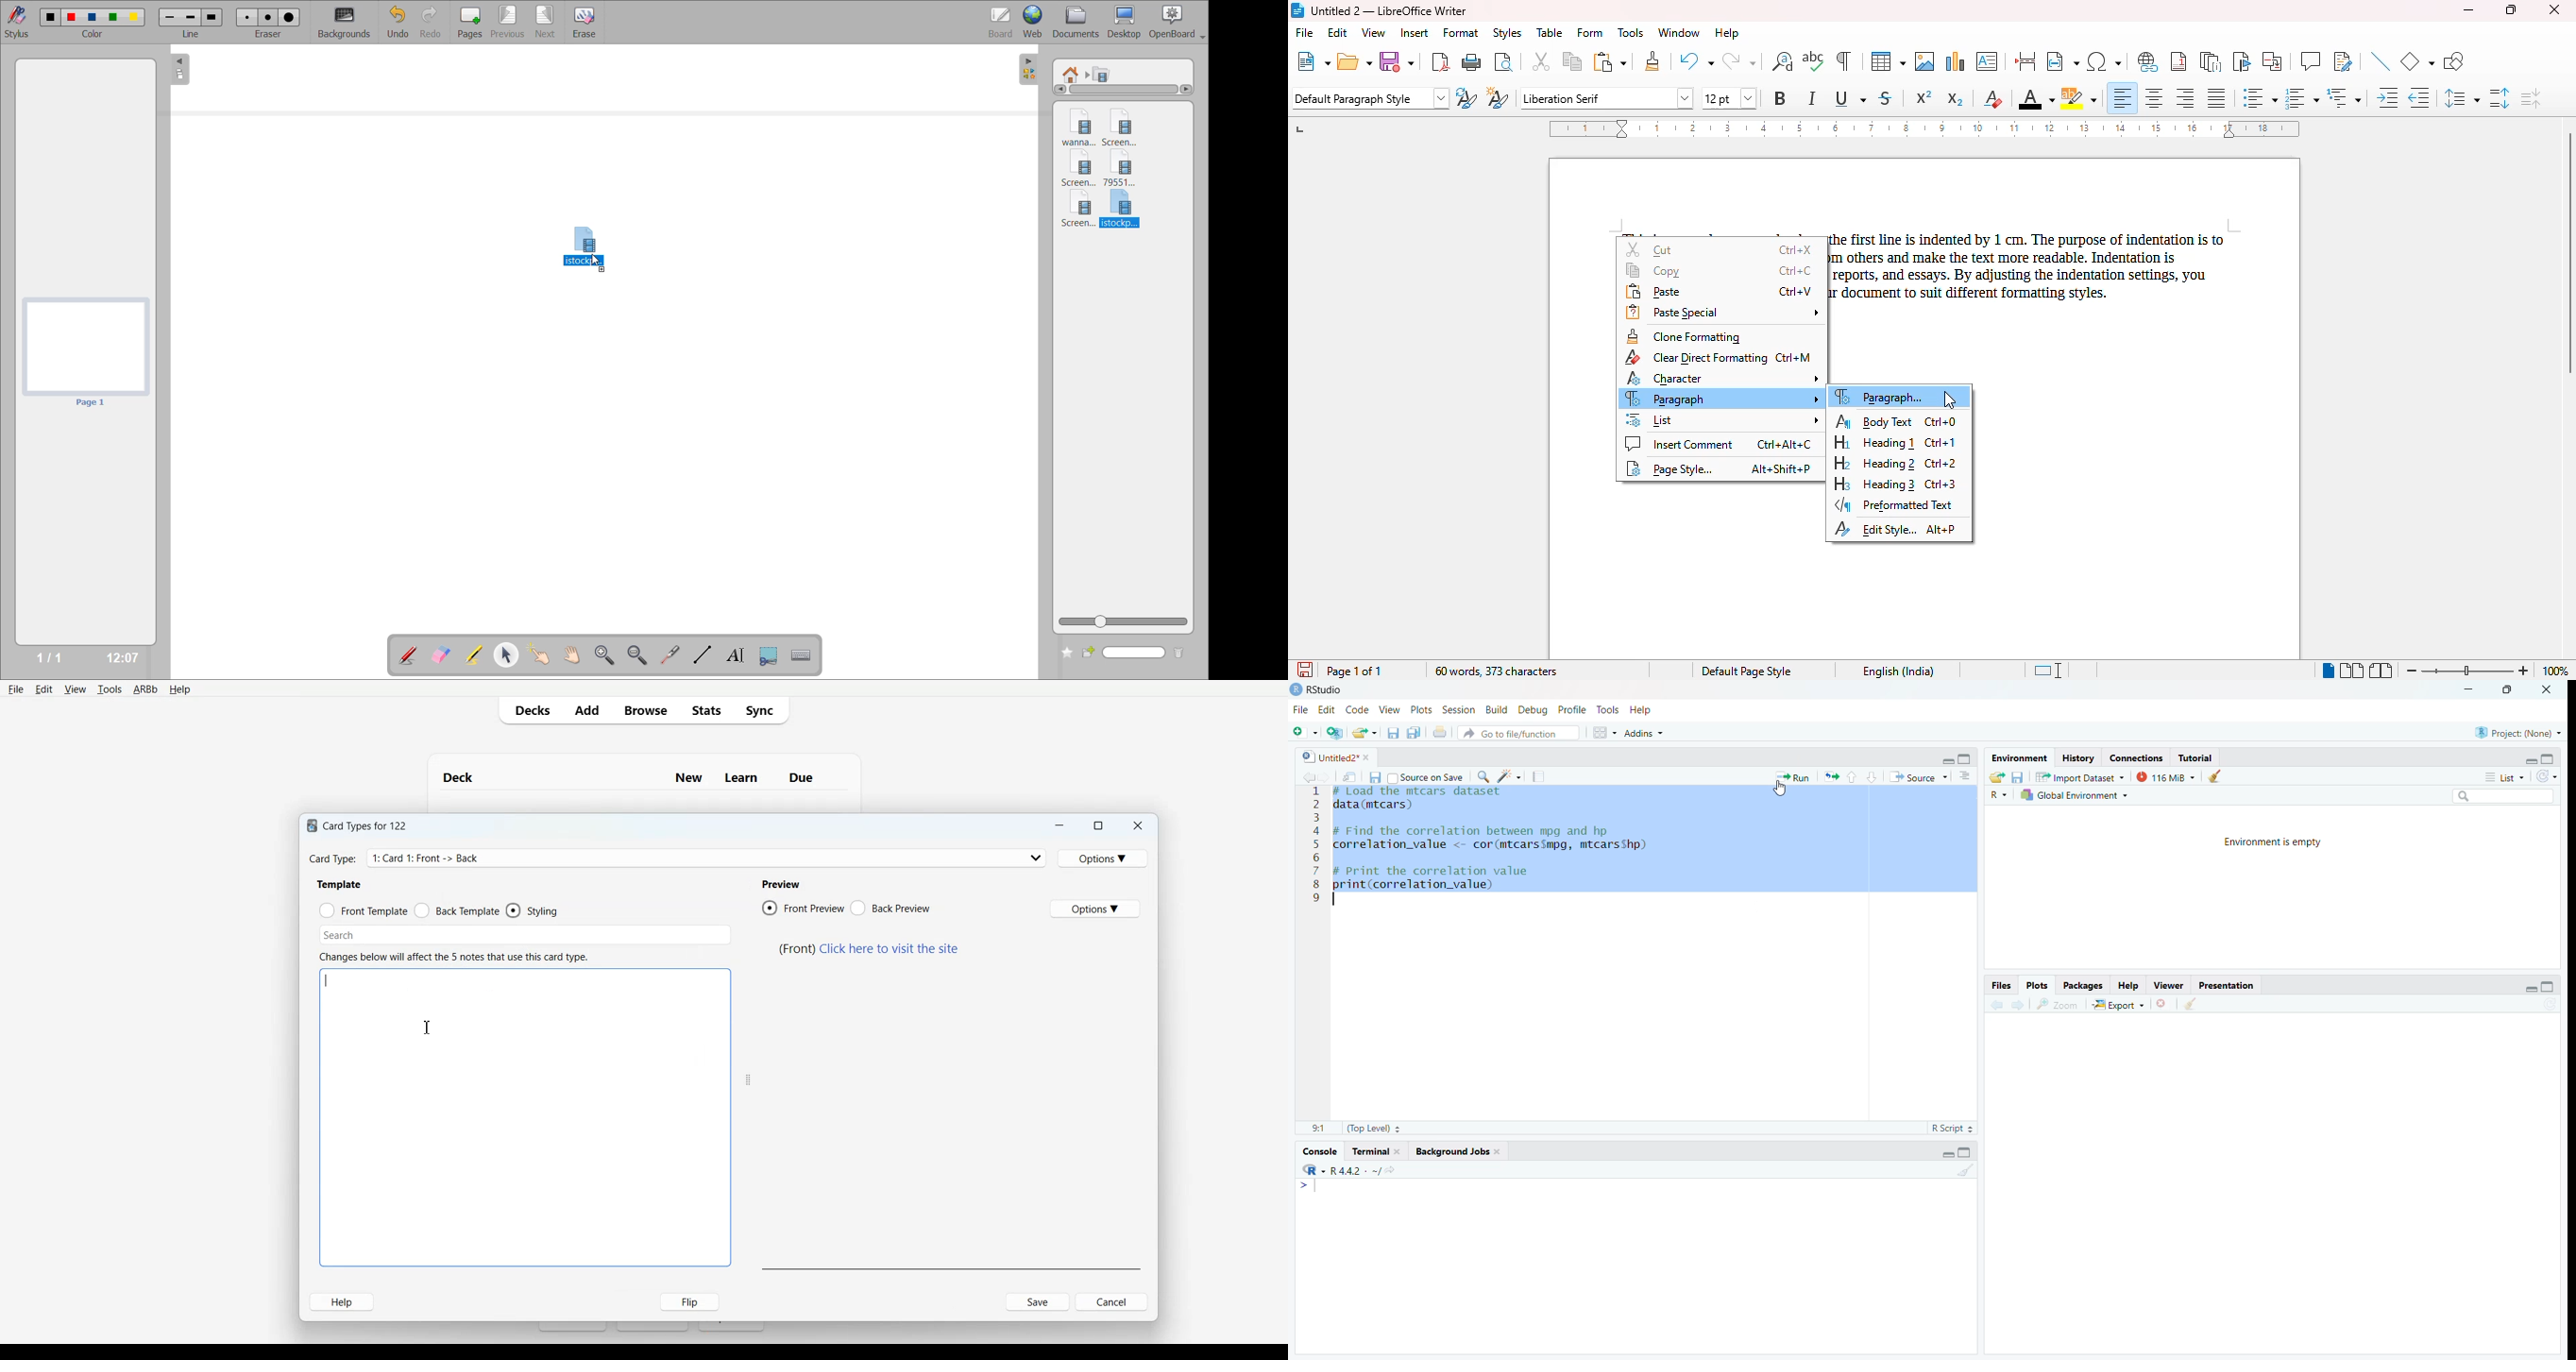 This screenshot has height=1372, width=2576. What do you see at coordinates (1967, 759) in the screenshot?
I see `Maximize` at bounding box center [1967, 759].